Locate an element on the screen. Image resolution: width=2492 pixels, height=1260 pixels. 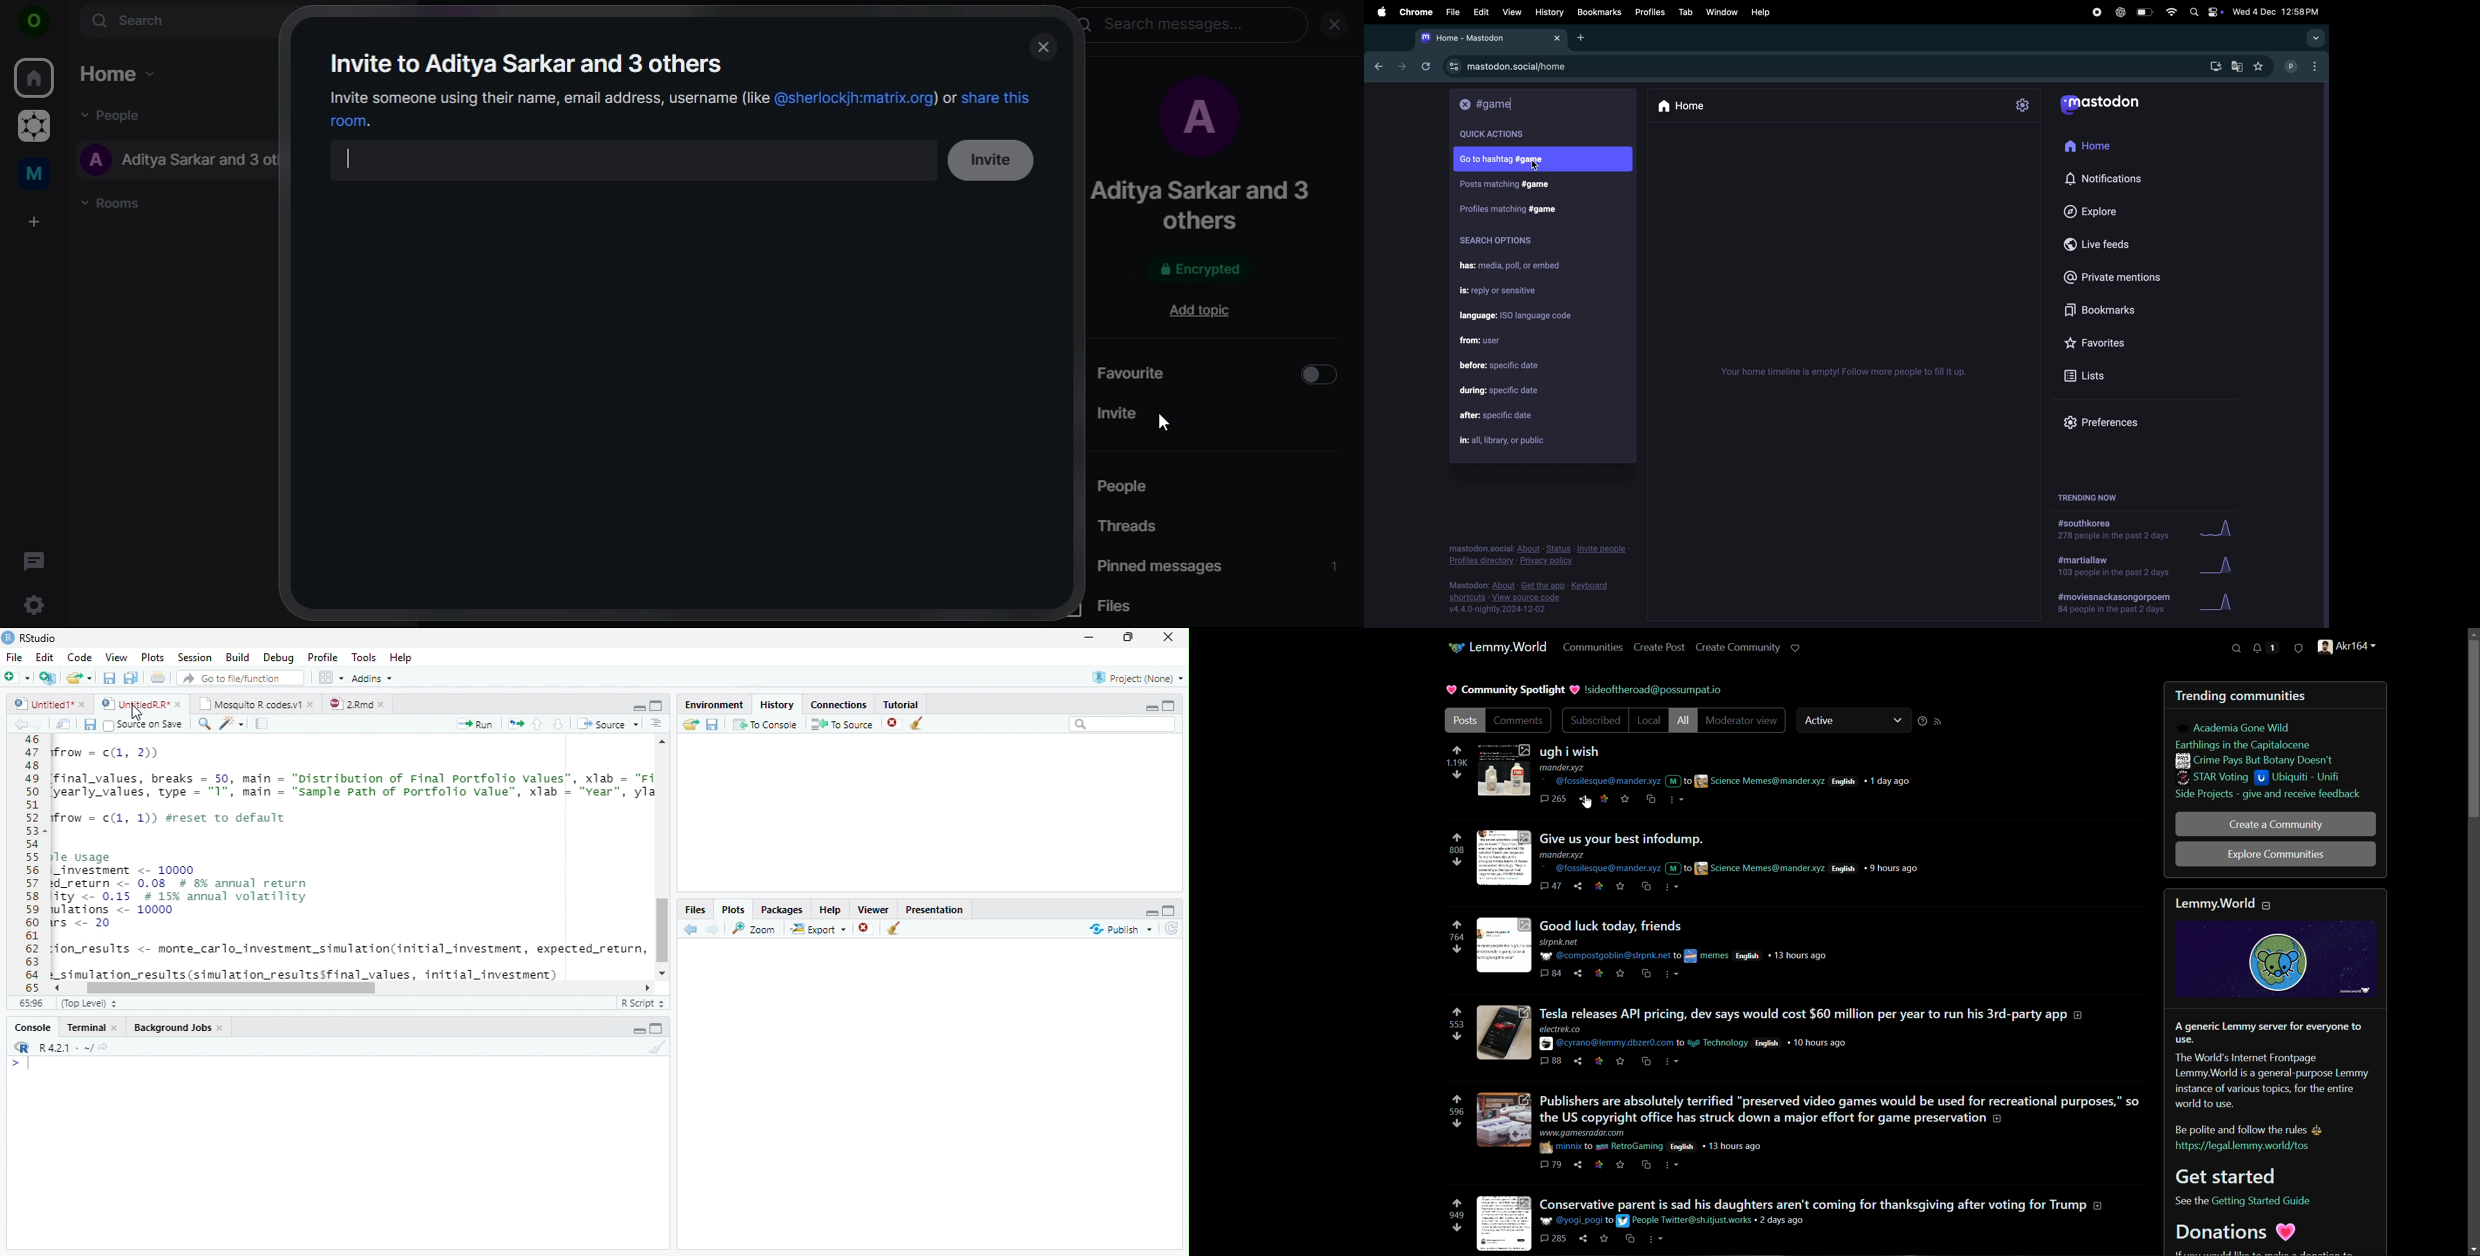
add tab is located at coordinates (1584, 38).